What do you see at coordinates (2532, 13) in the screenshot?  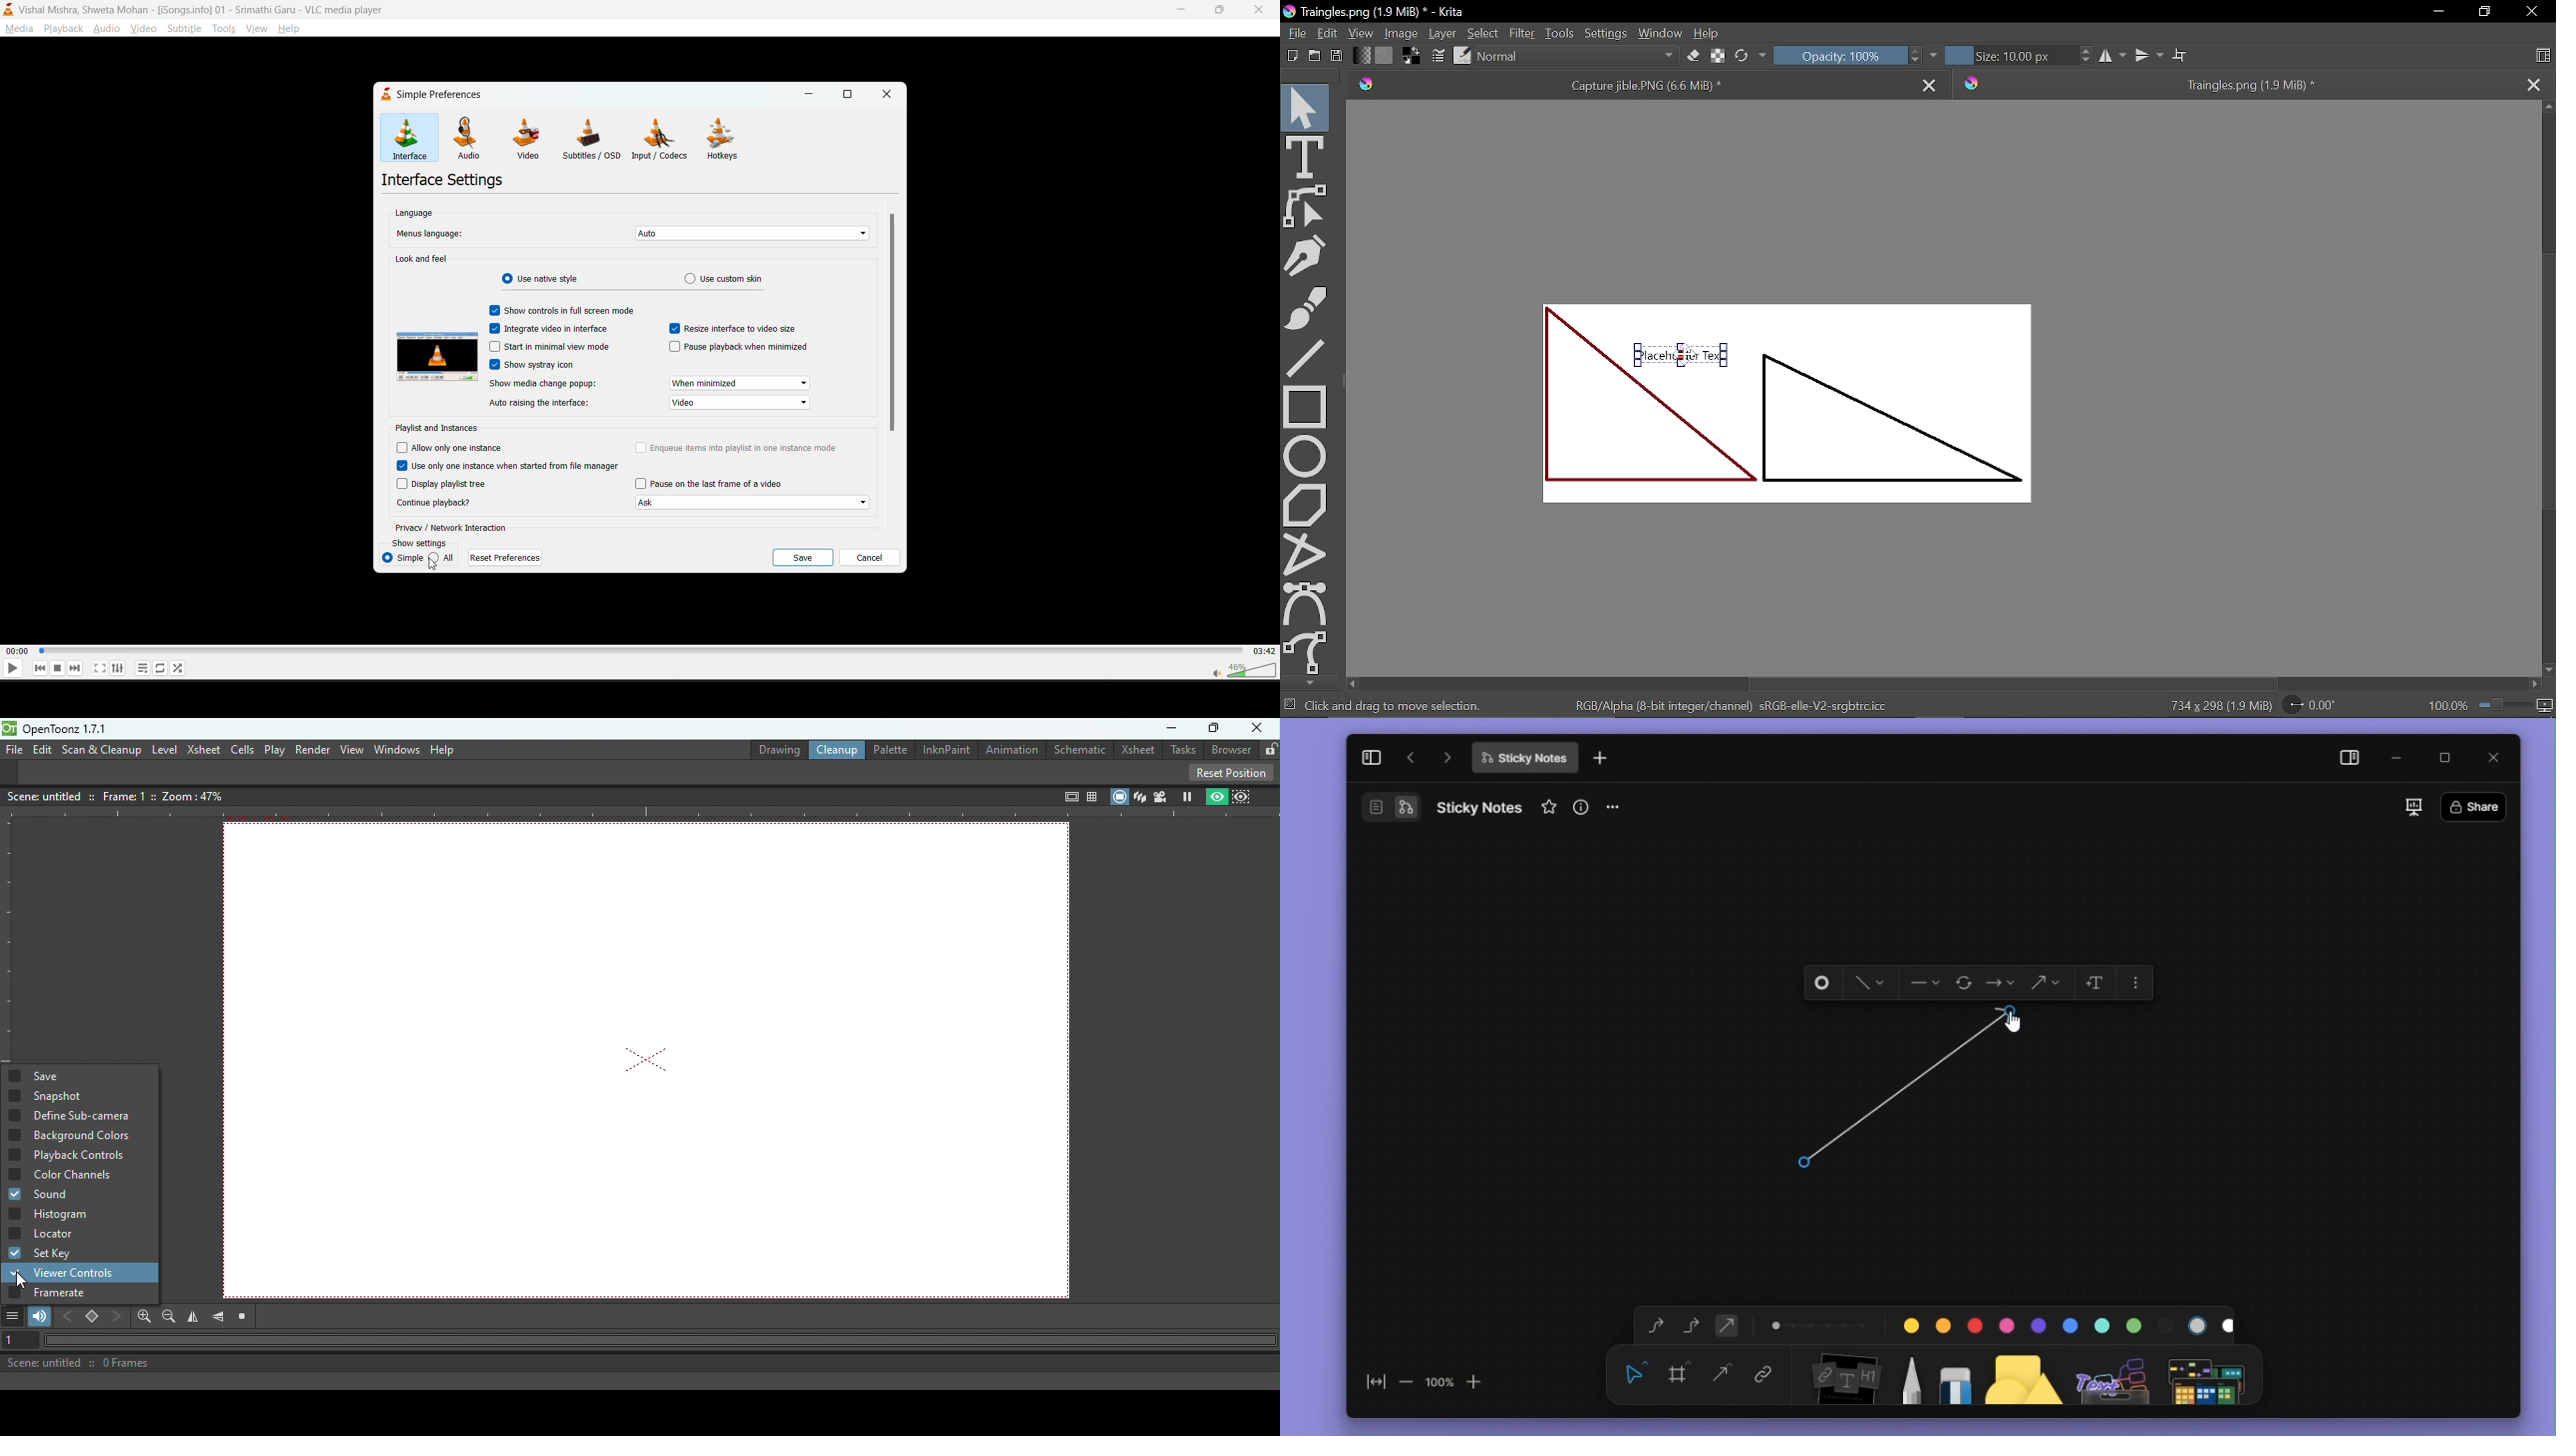 I see `Close` at bounding box center [2532, 13].